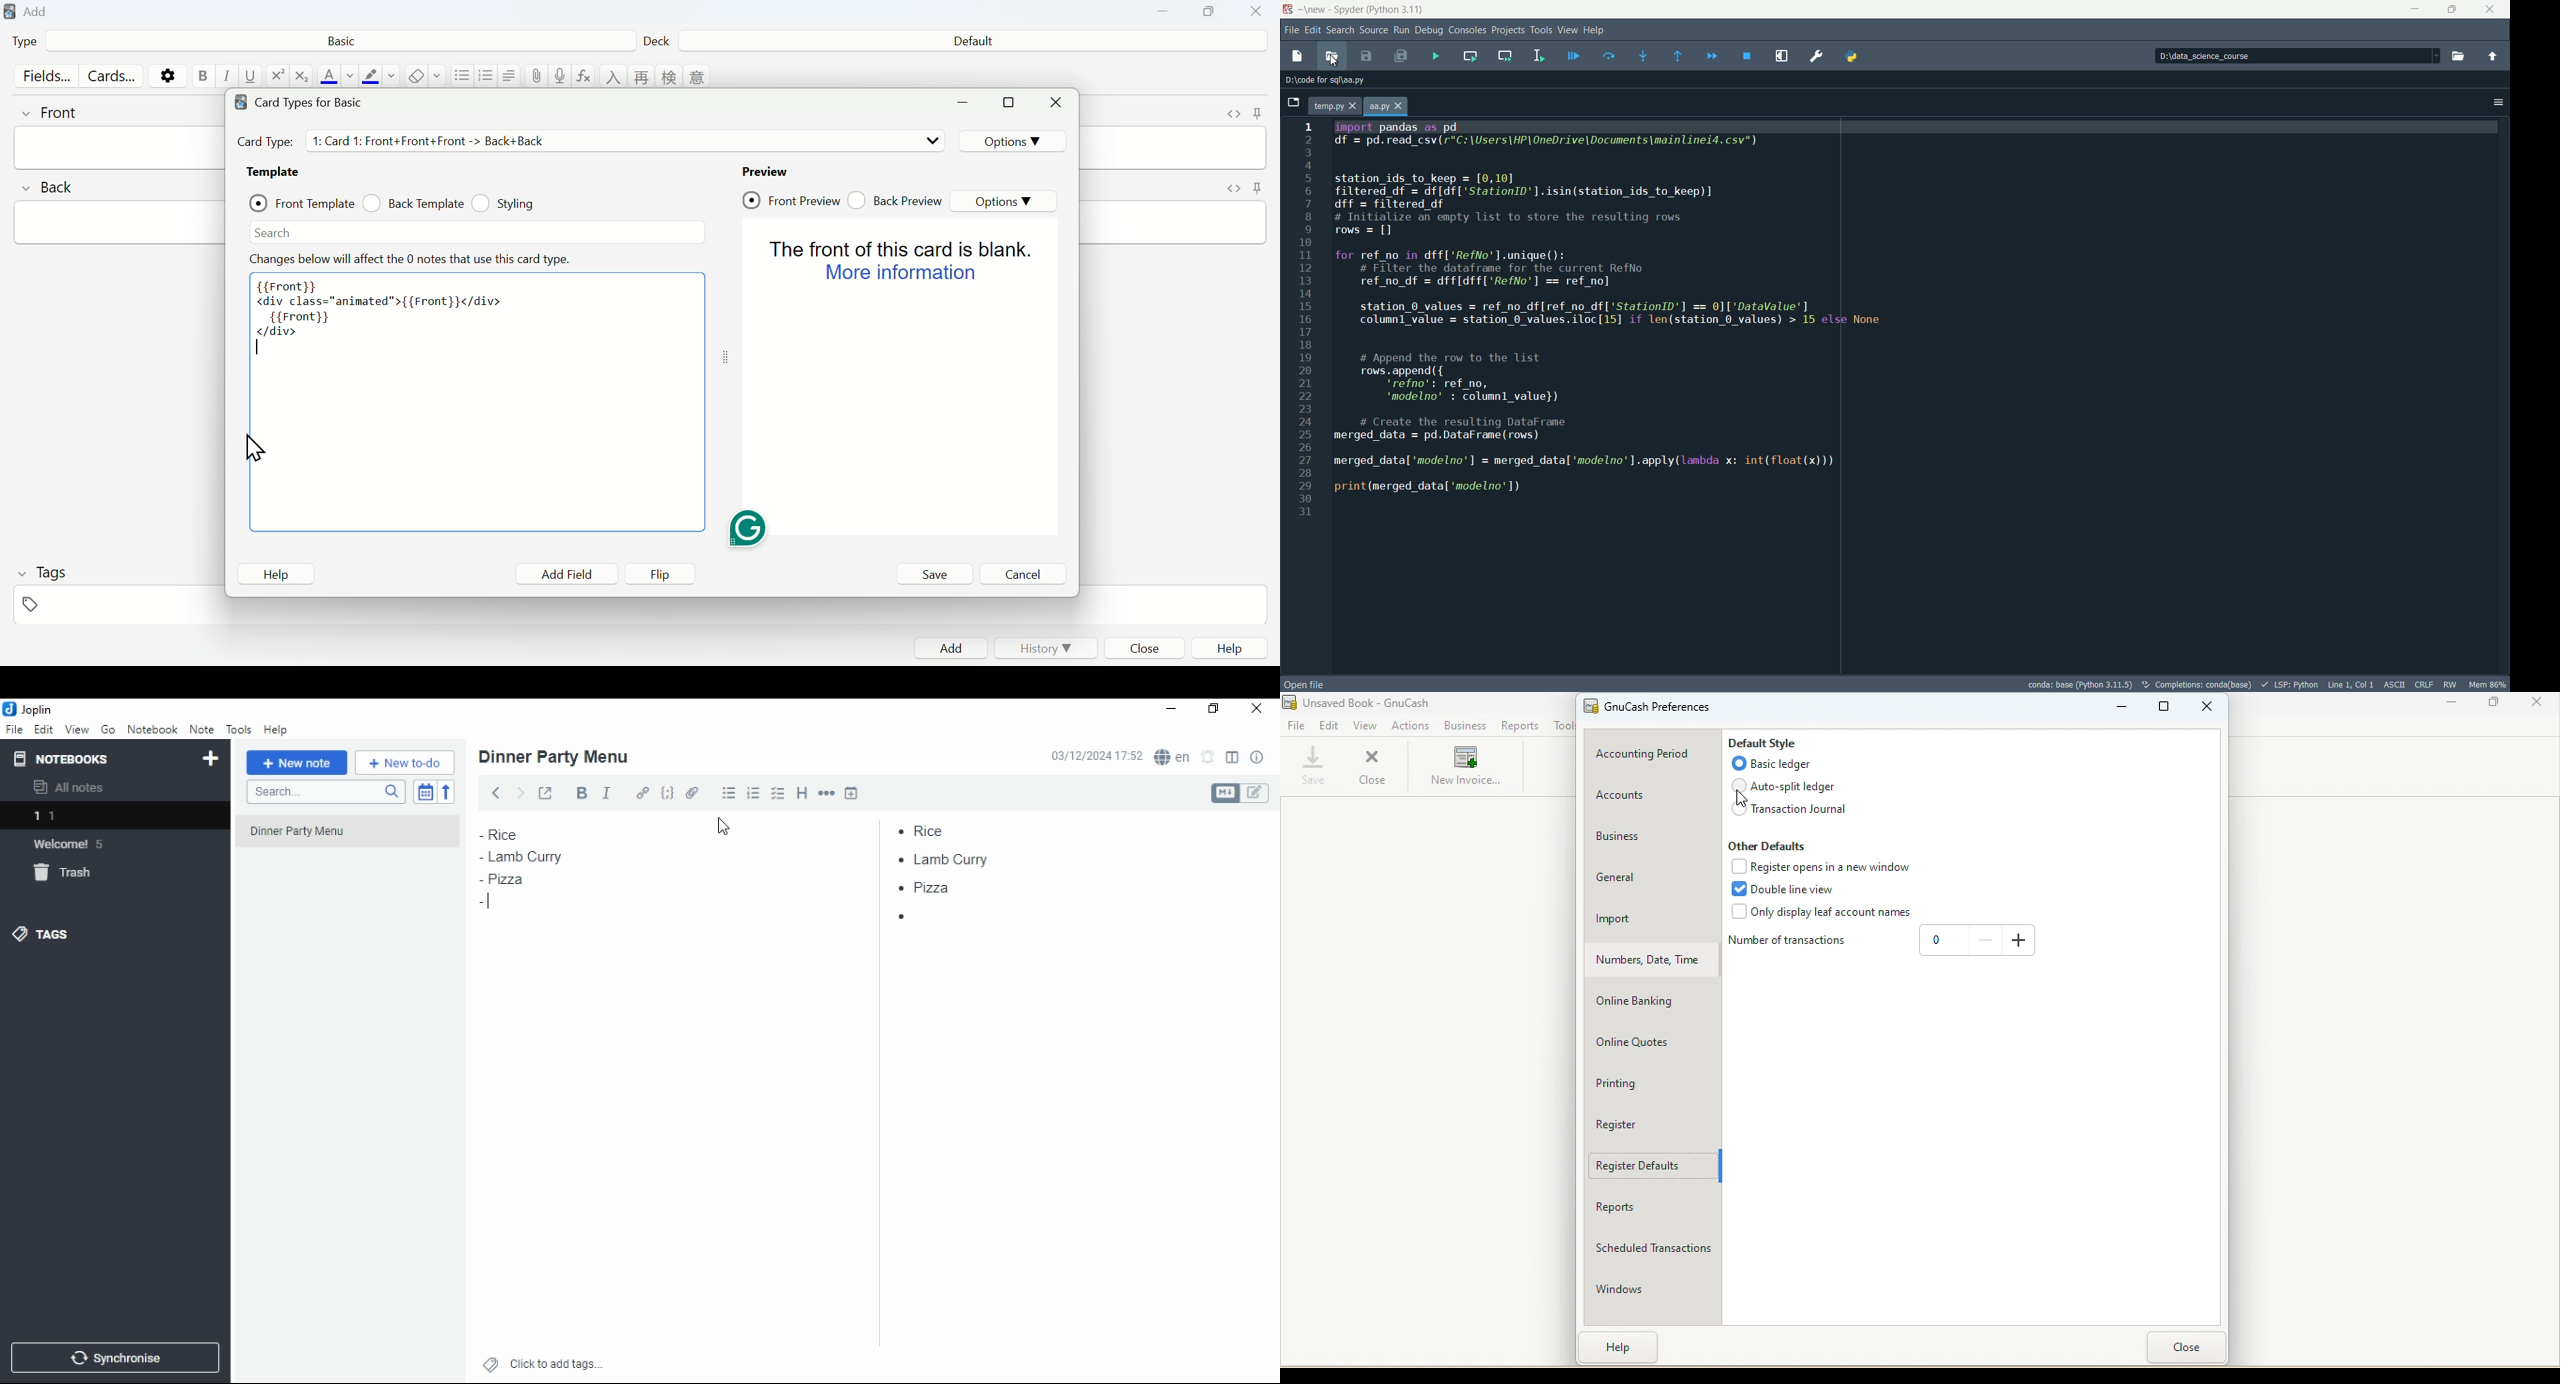 The width and height of the screenshot is (2576, 1400). Describe the element at coordinates (726, 359) in the screenshot. I see `toggle expand/contract` at that location.